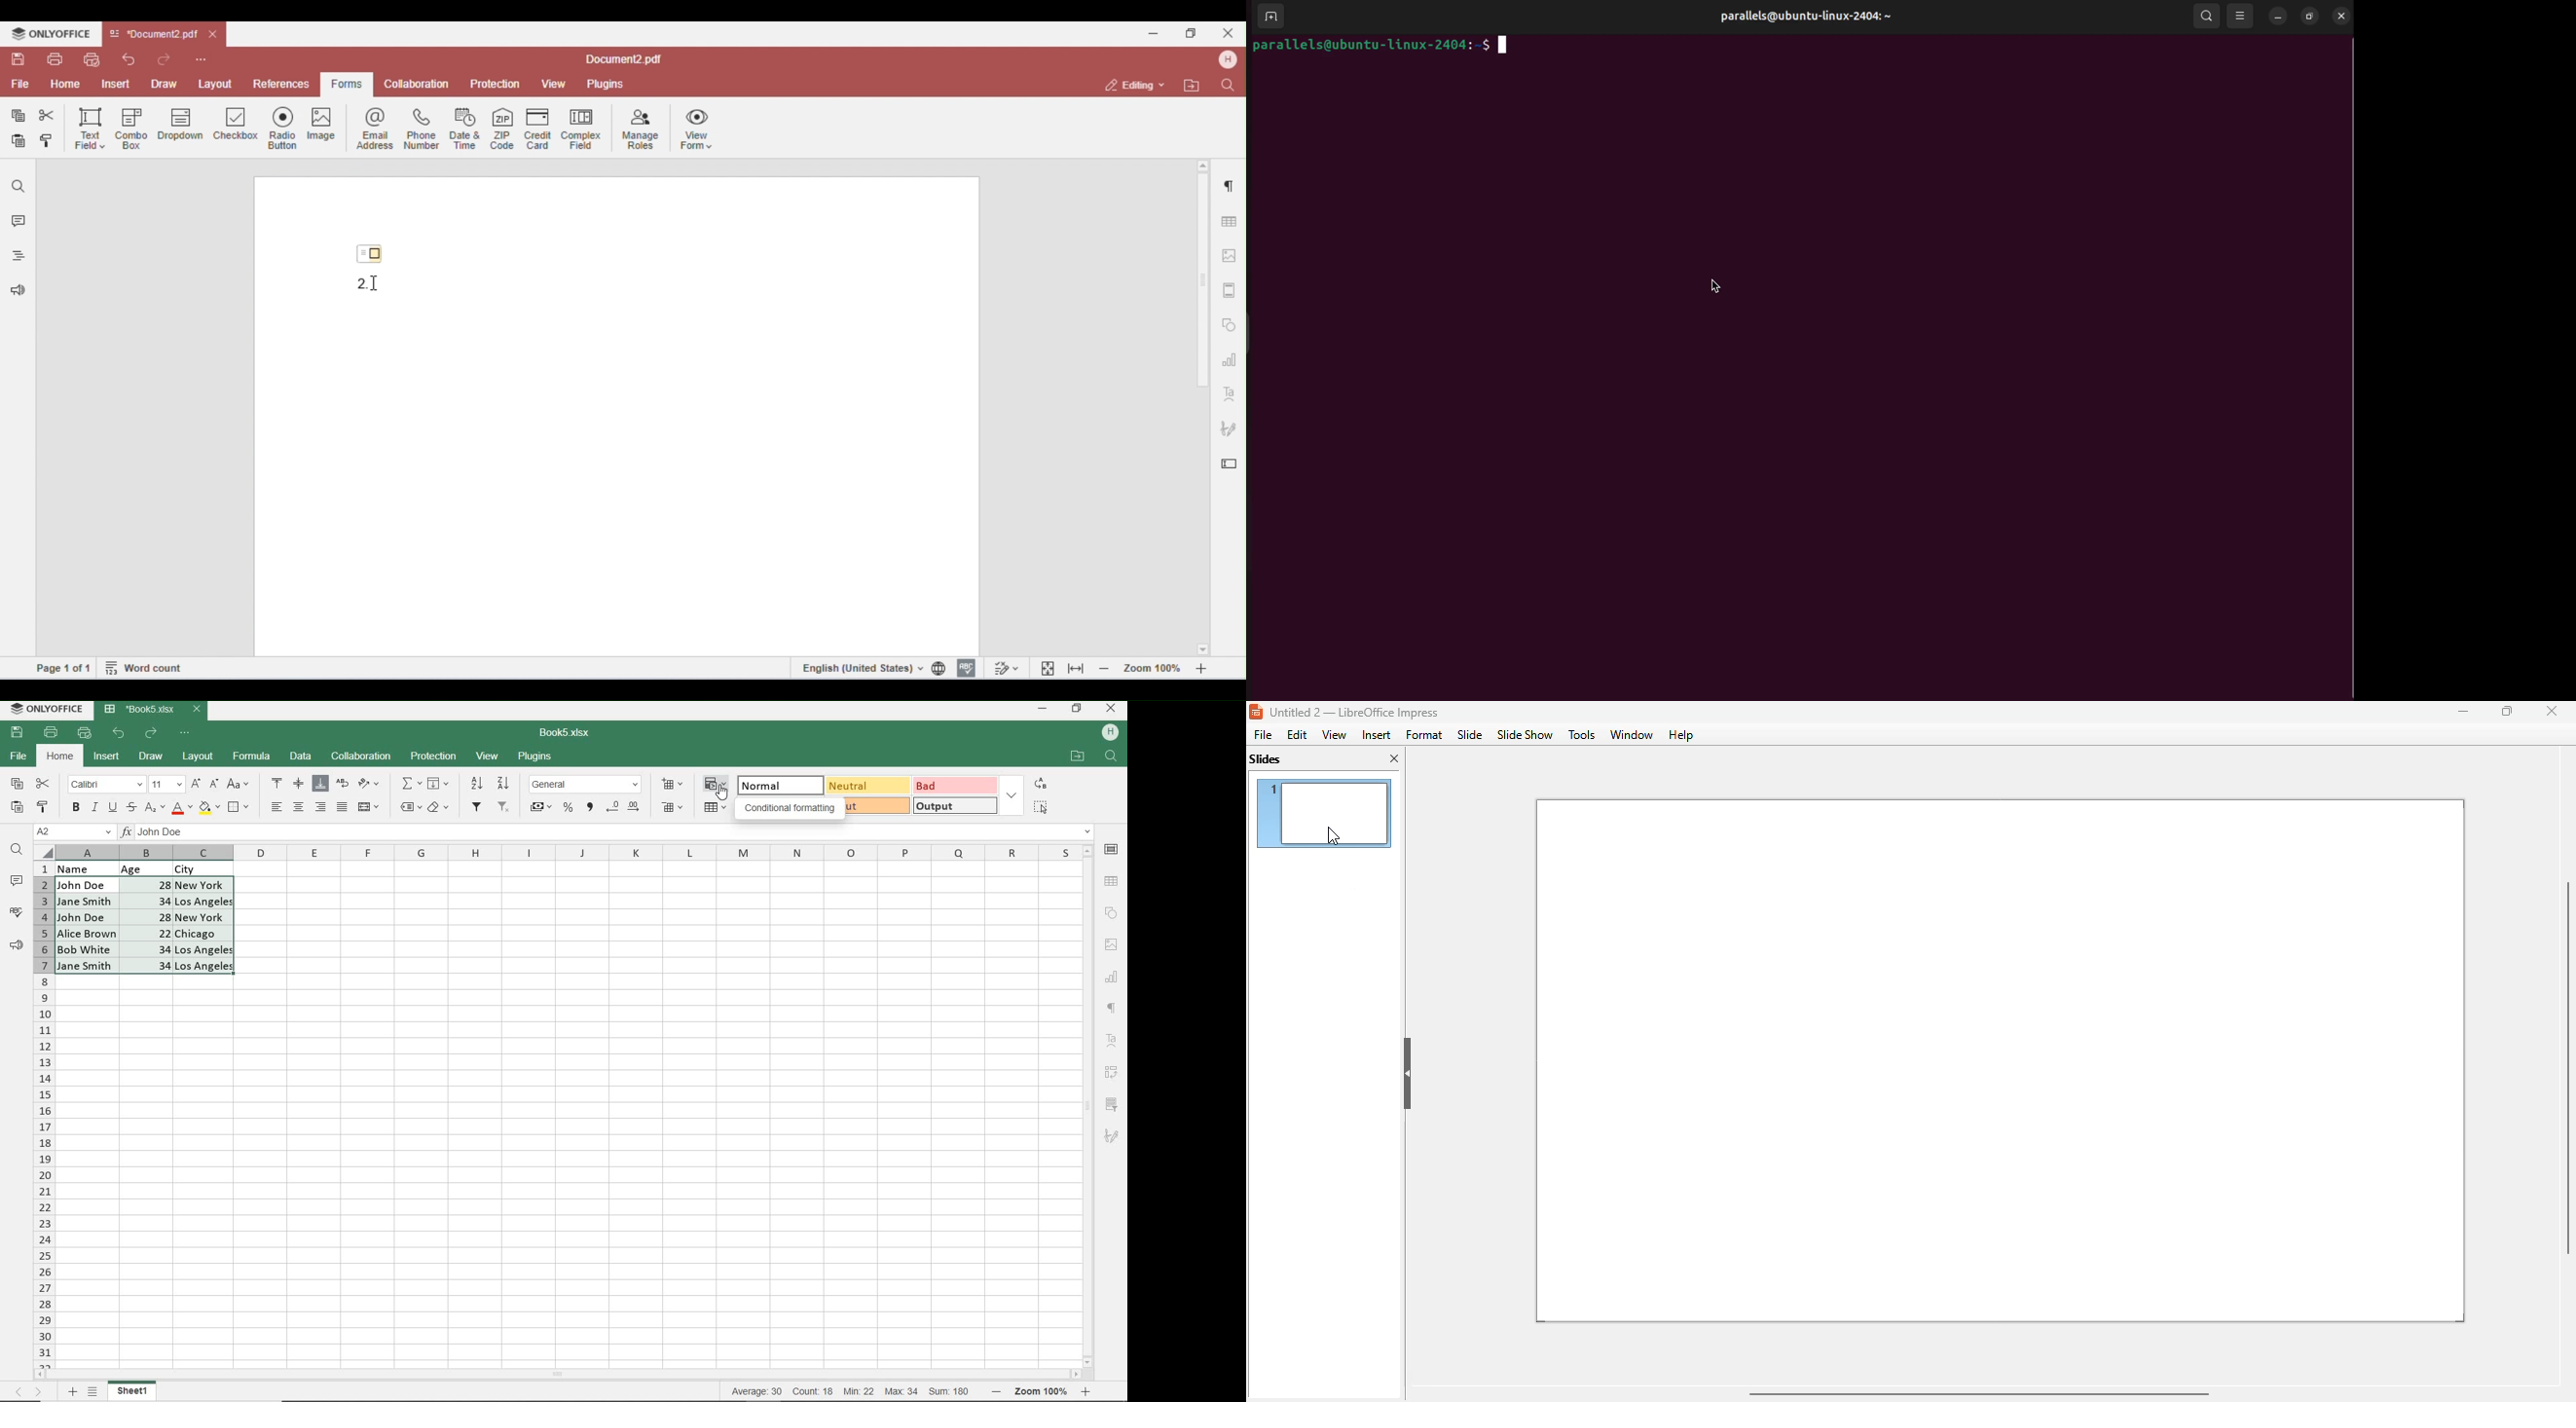  What do you see at coordinates (722, 792) in the screenshot?
I see `cursor` at bounding box center [722, 792].